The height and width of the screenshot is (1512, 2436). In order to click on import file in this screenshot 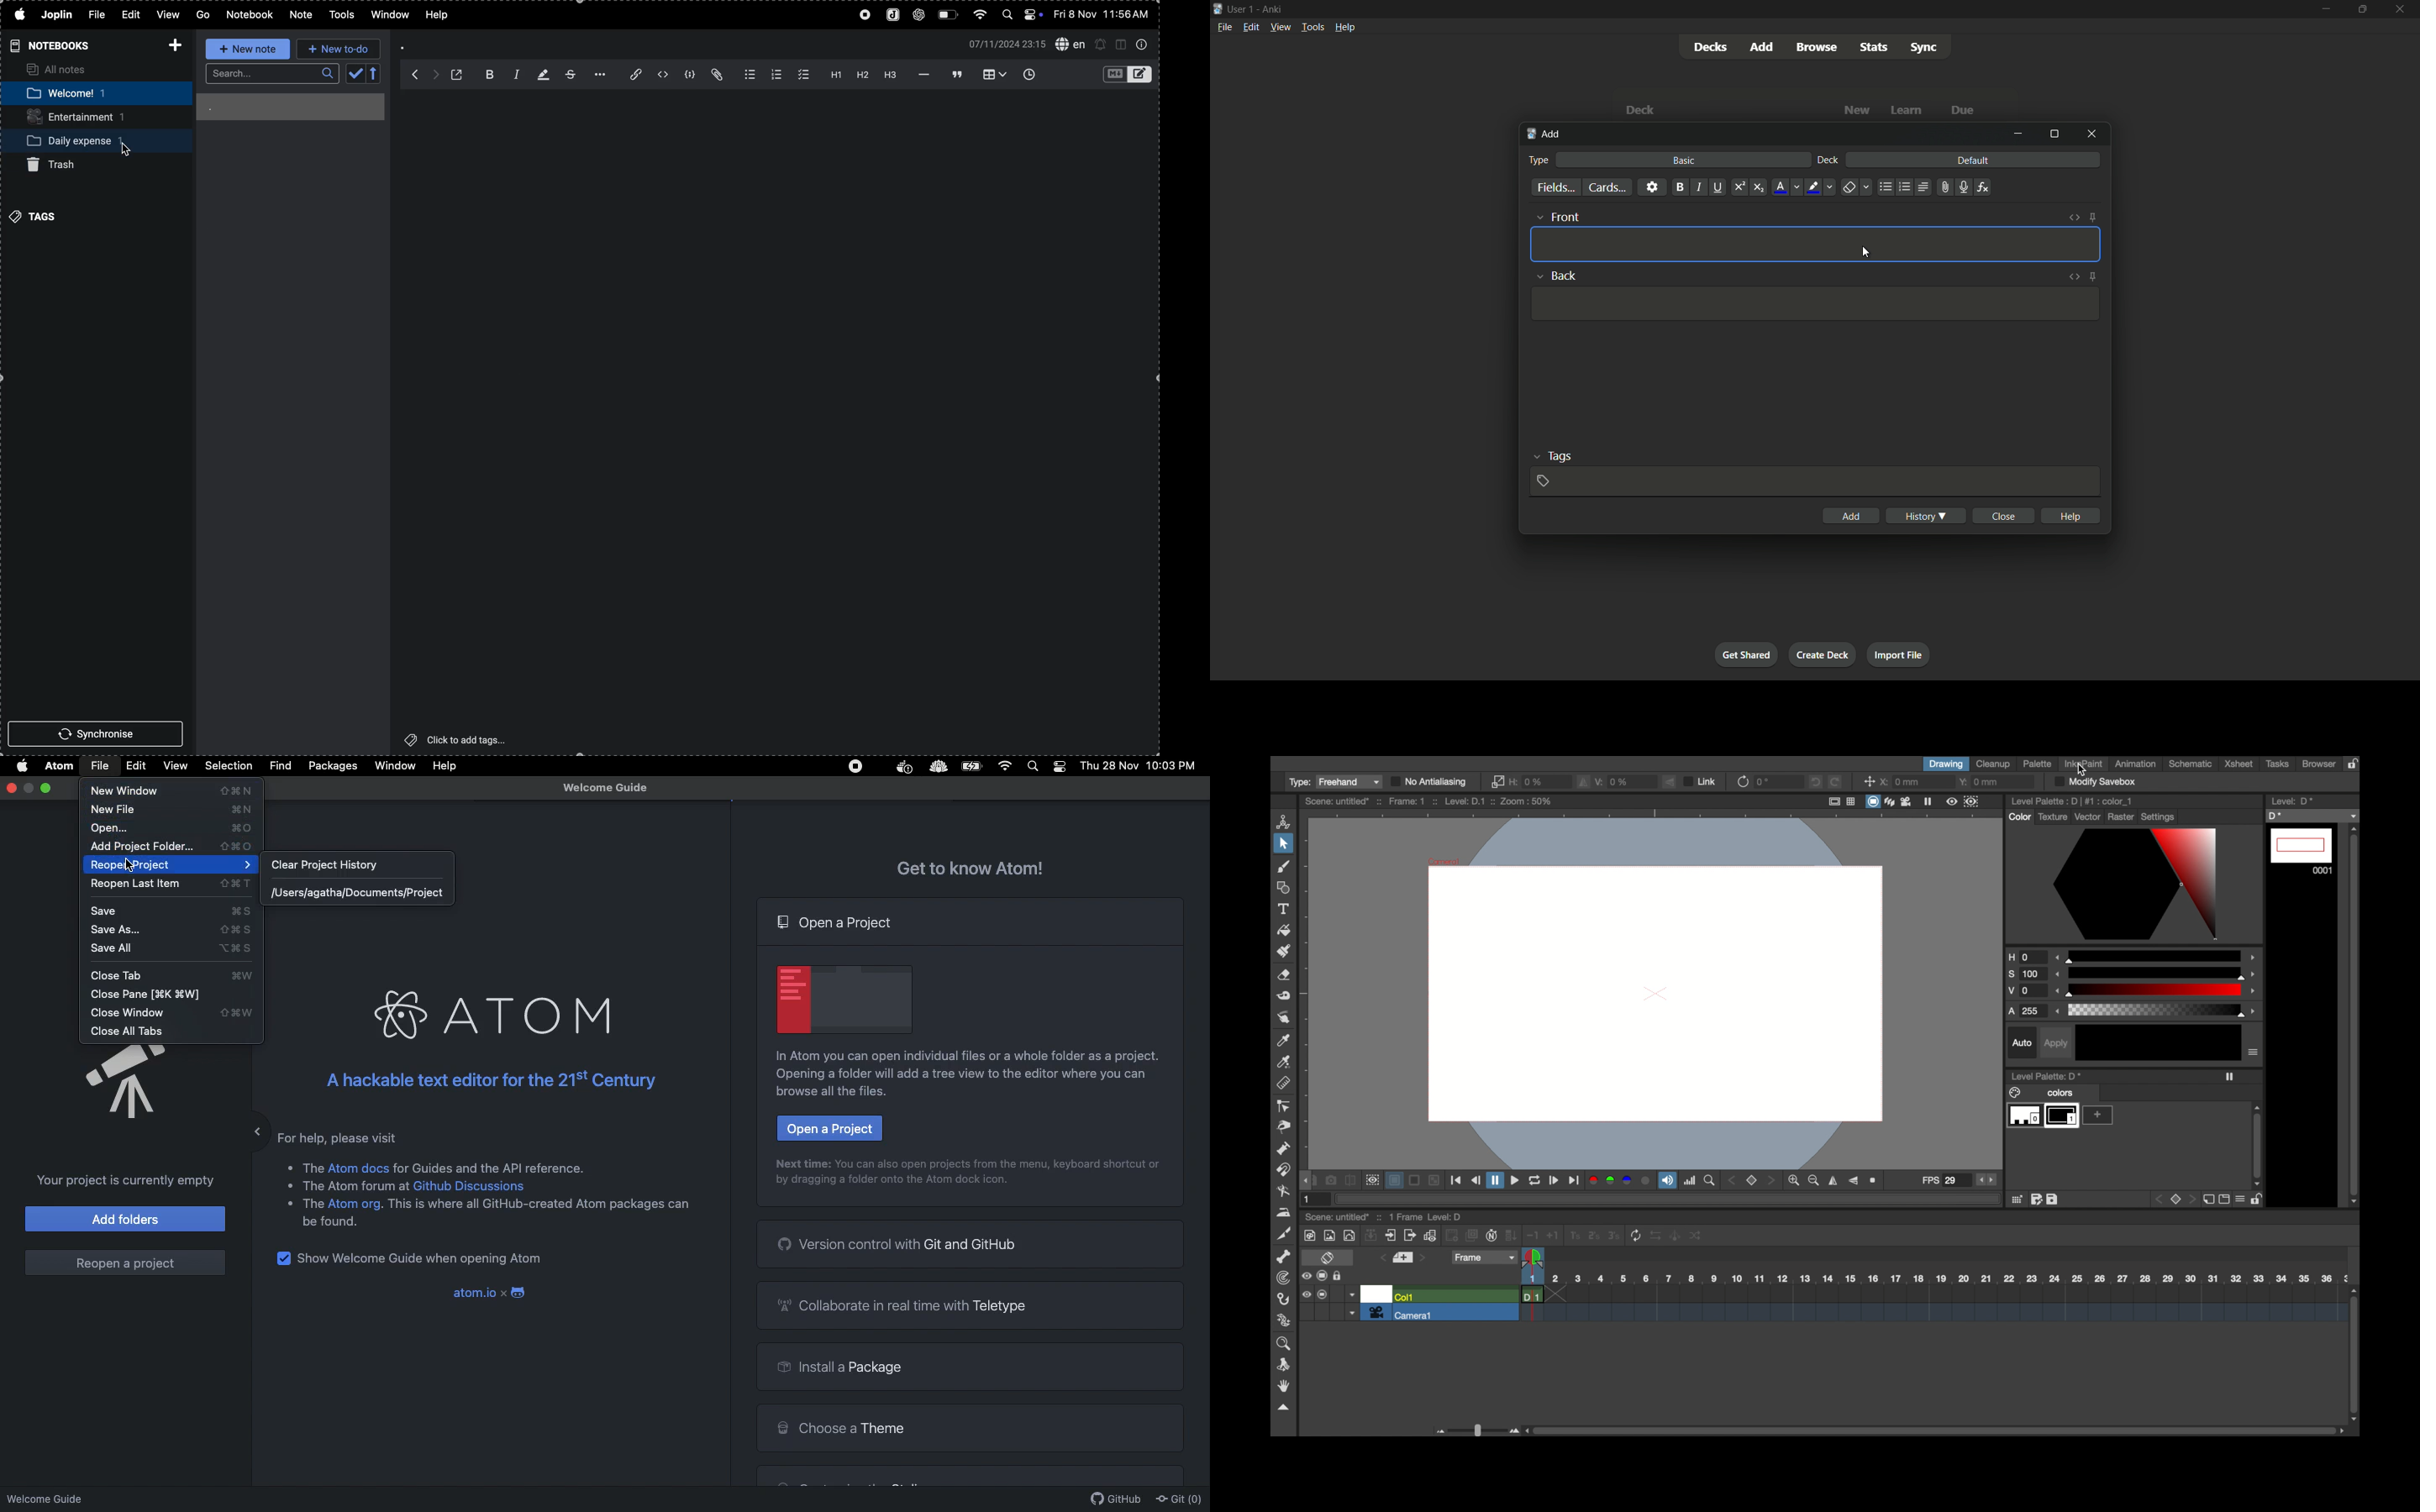, I will do `click(1898, 653)`.